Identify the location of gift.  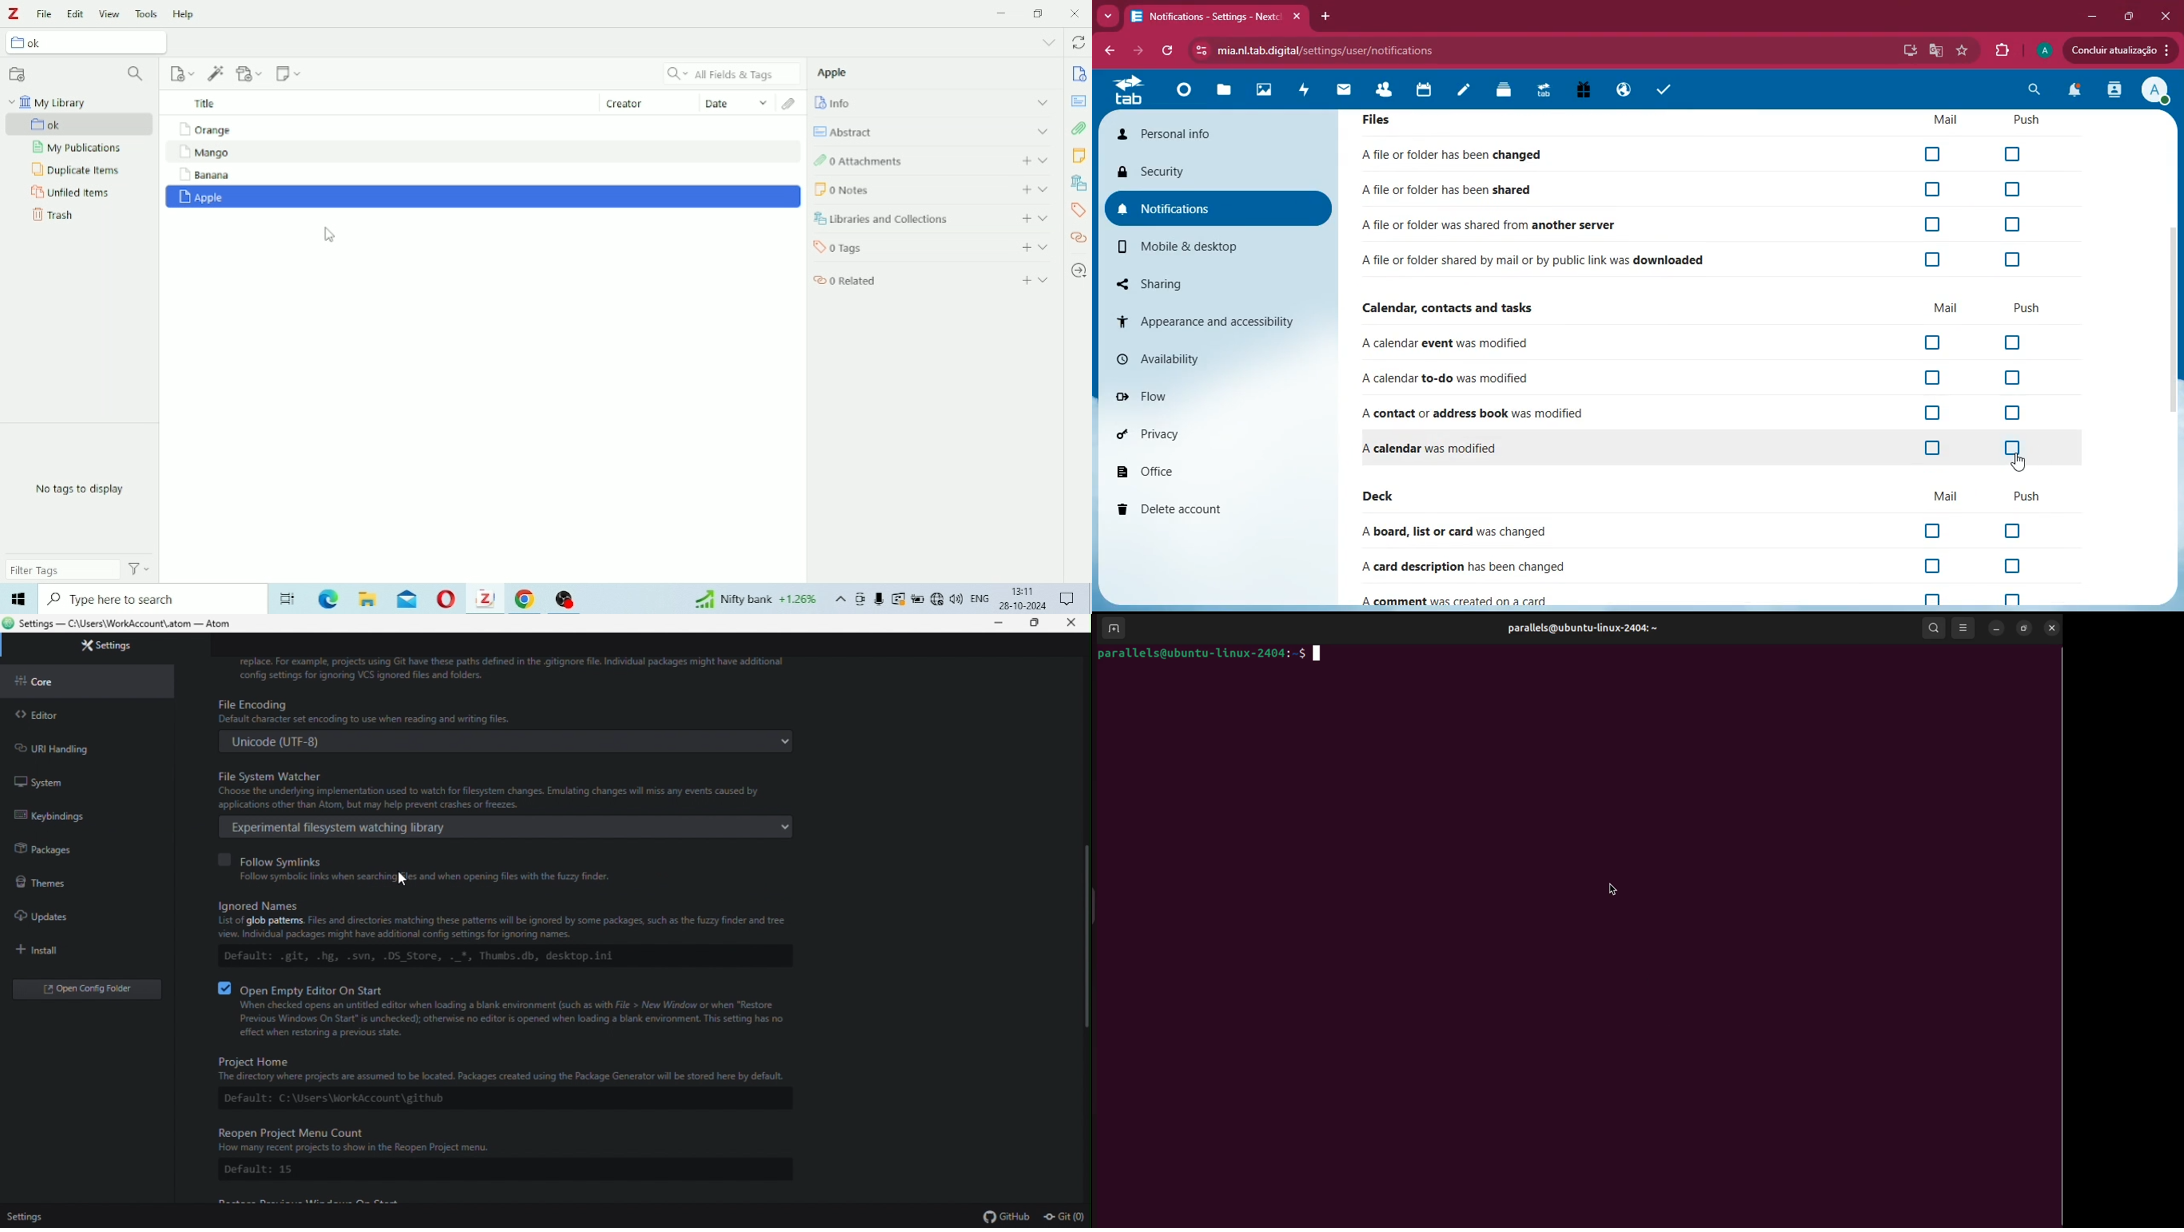
(1588, 91).